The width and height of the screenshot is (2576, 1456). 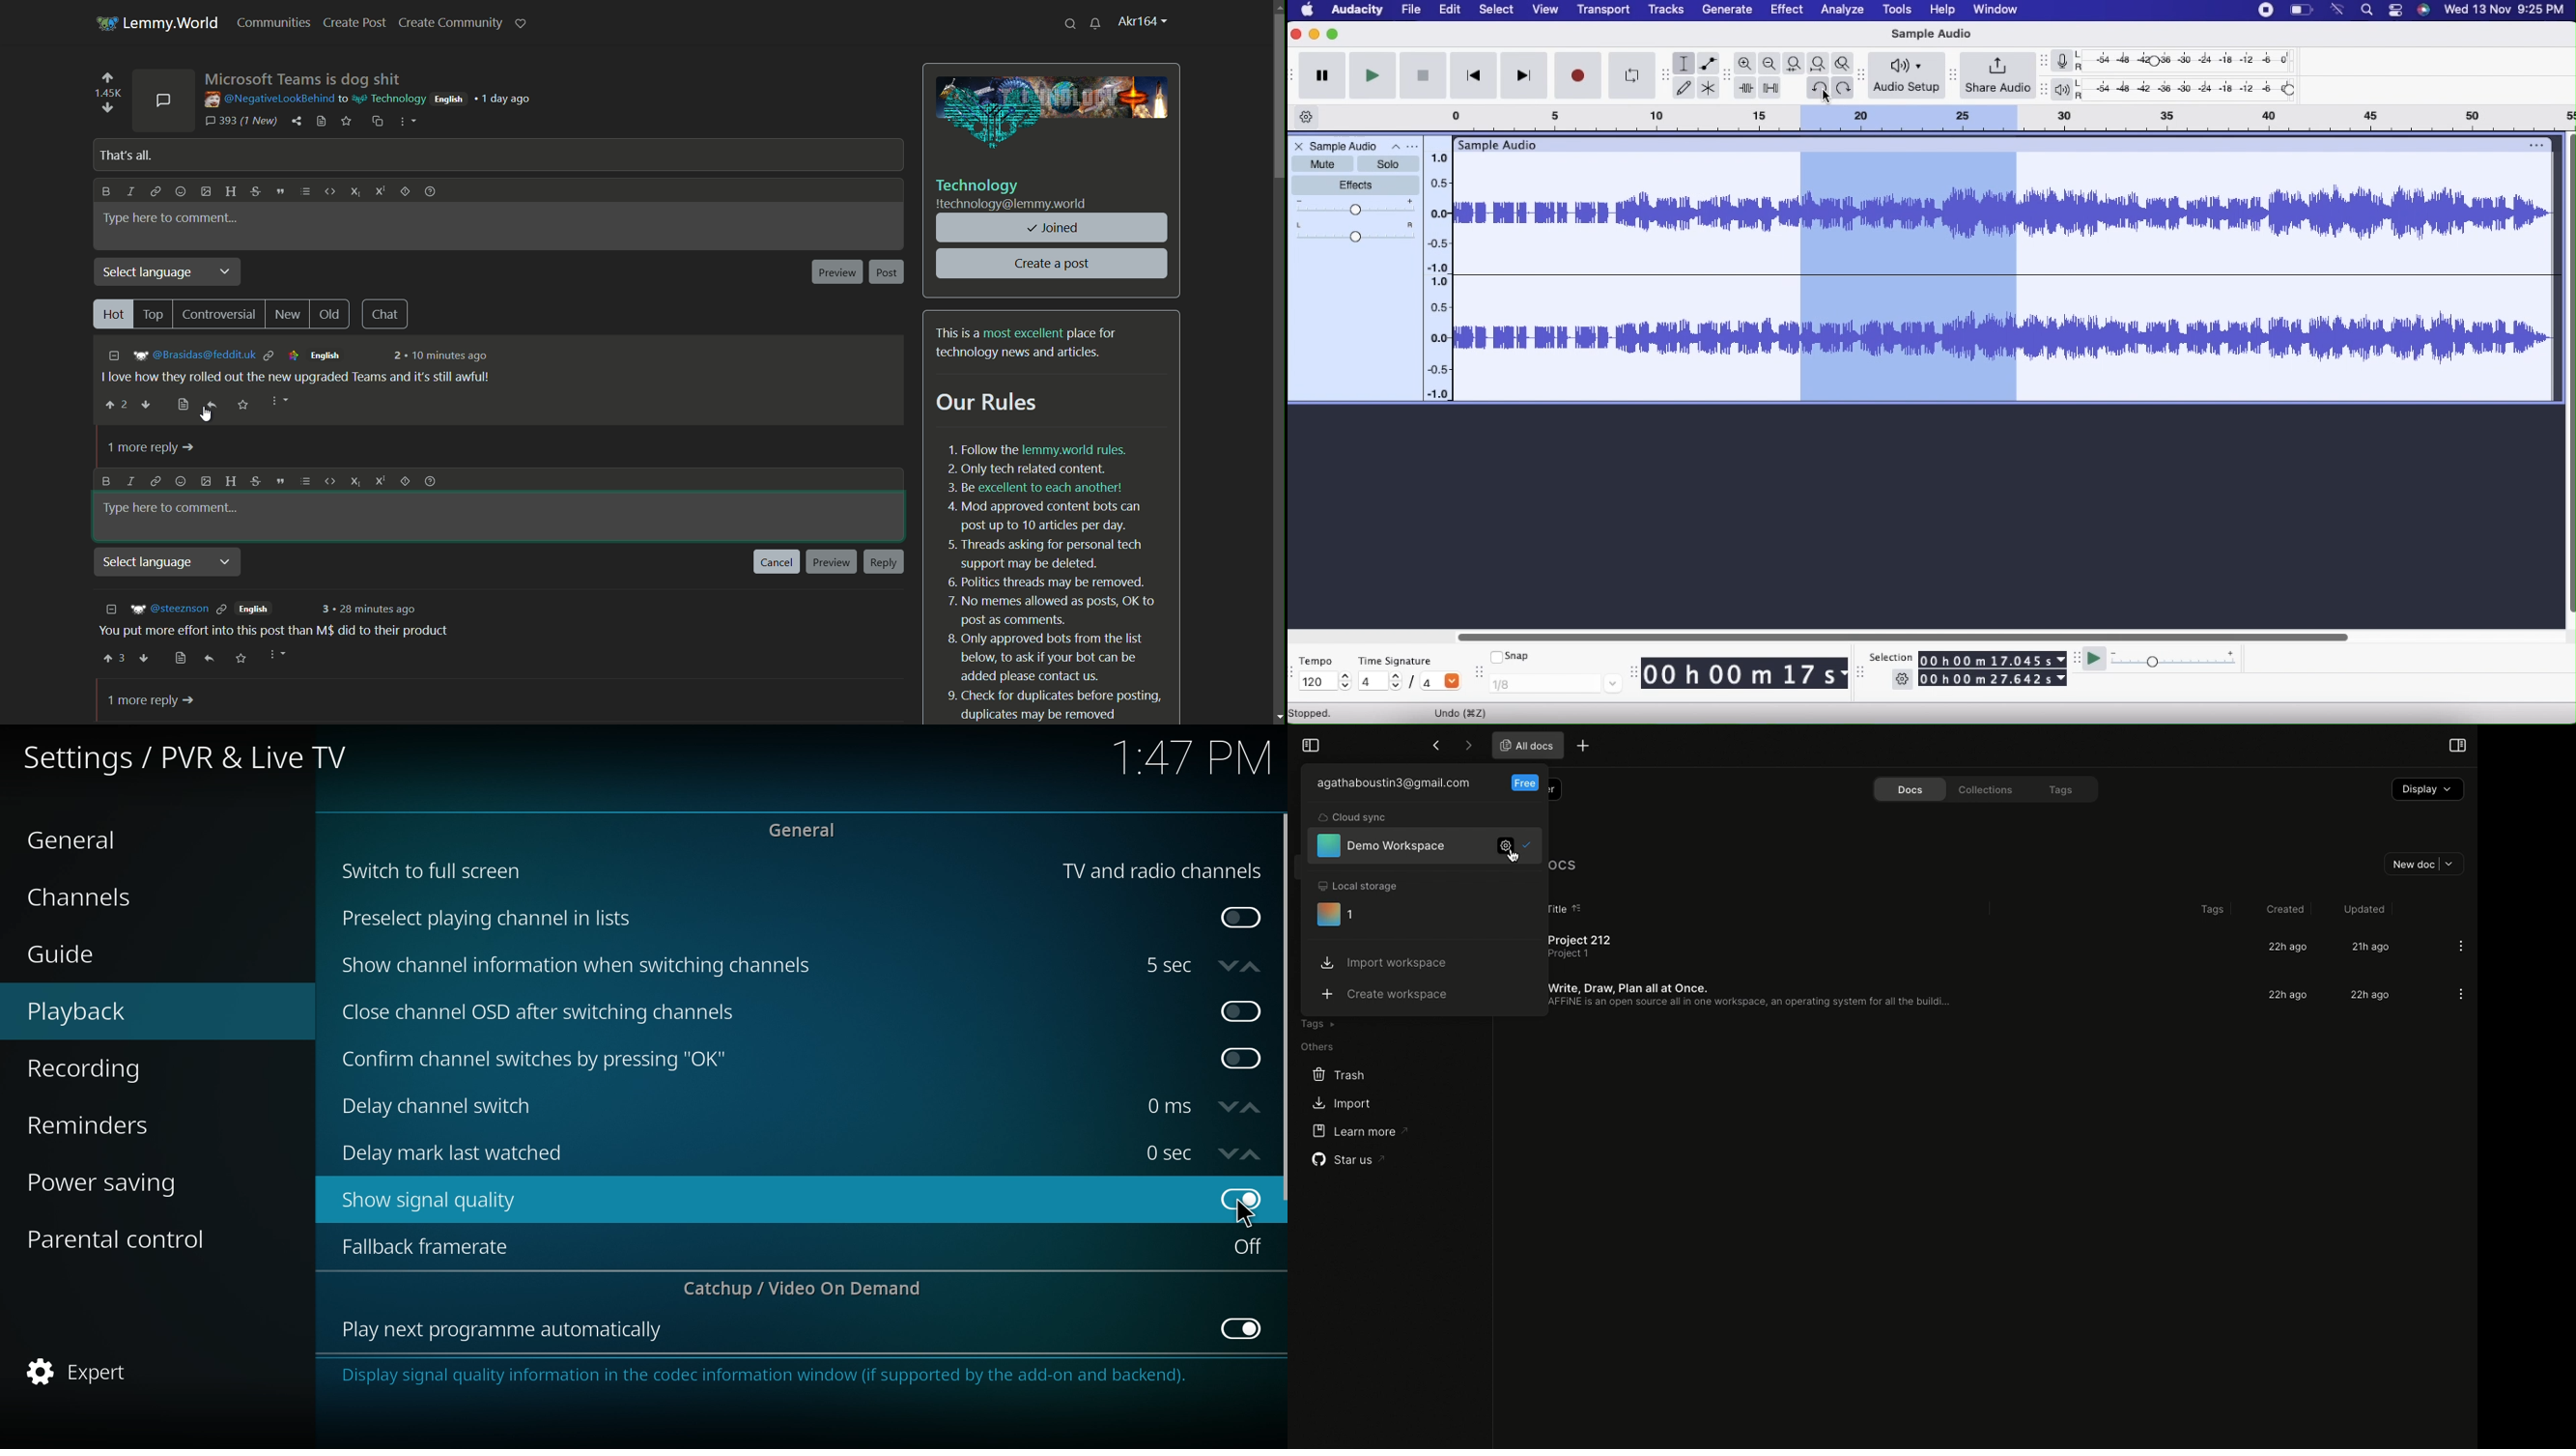 What do you see at coordinates (1898, 12) in the screenshot?
I see `Tools` at bounding box center [1898, 12].